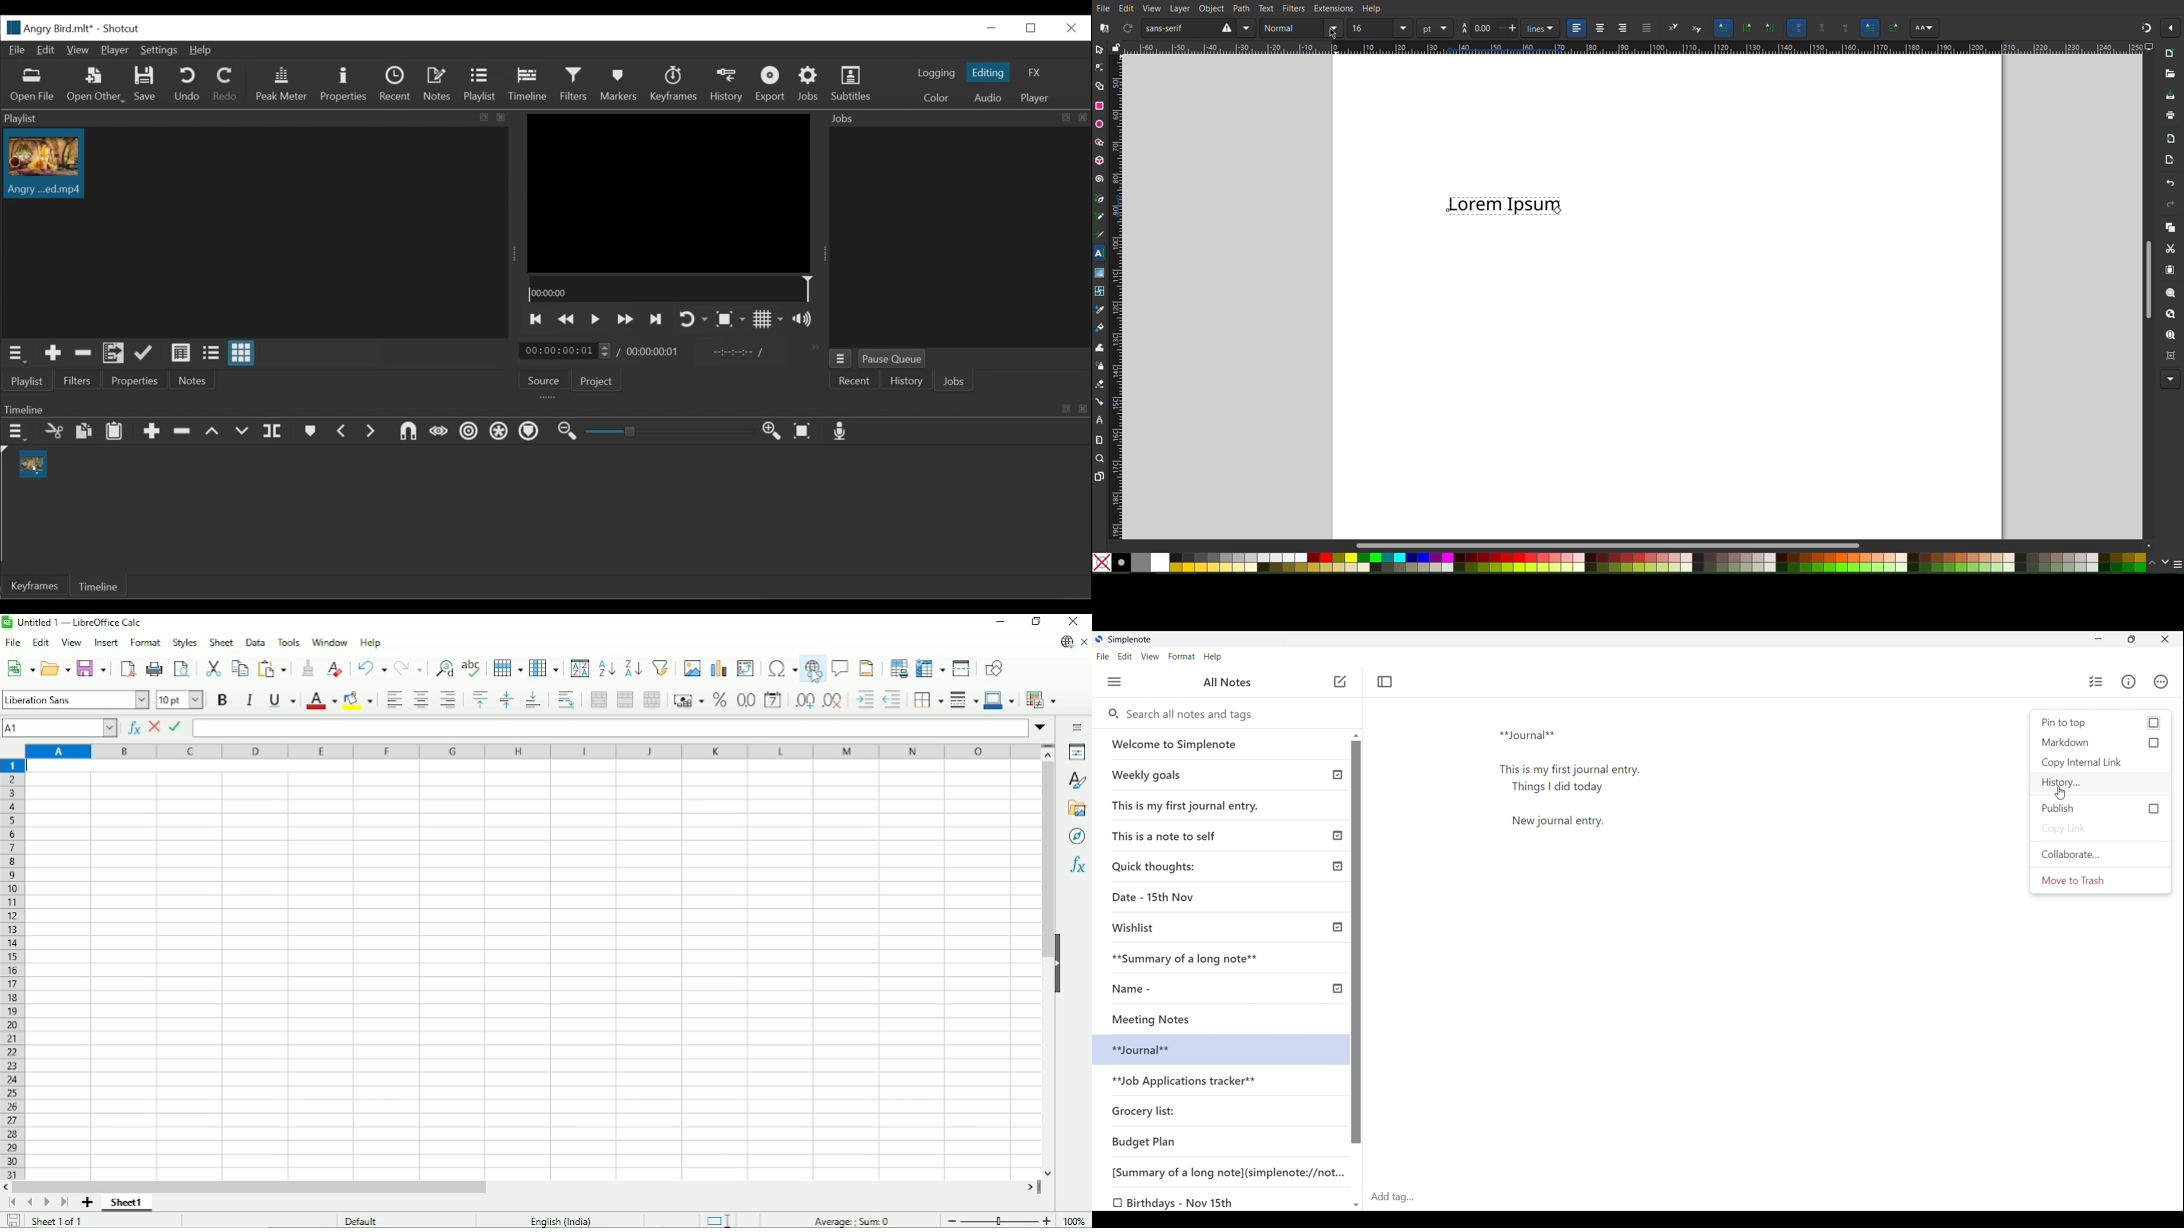  I want to click on Undo, so click(188, 85).